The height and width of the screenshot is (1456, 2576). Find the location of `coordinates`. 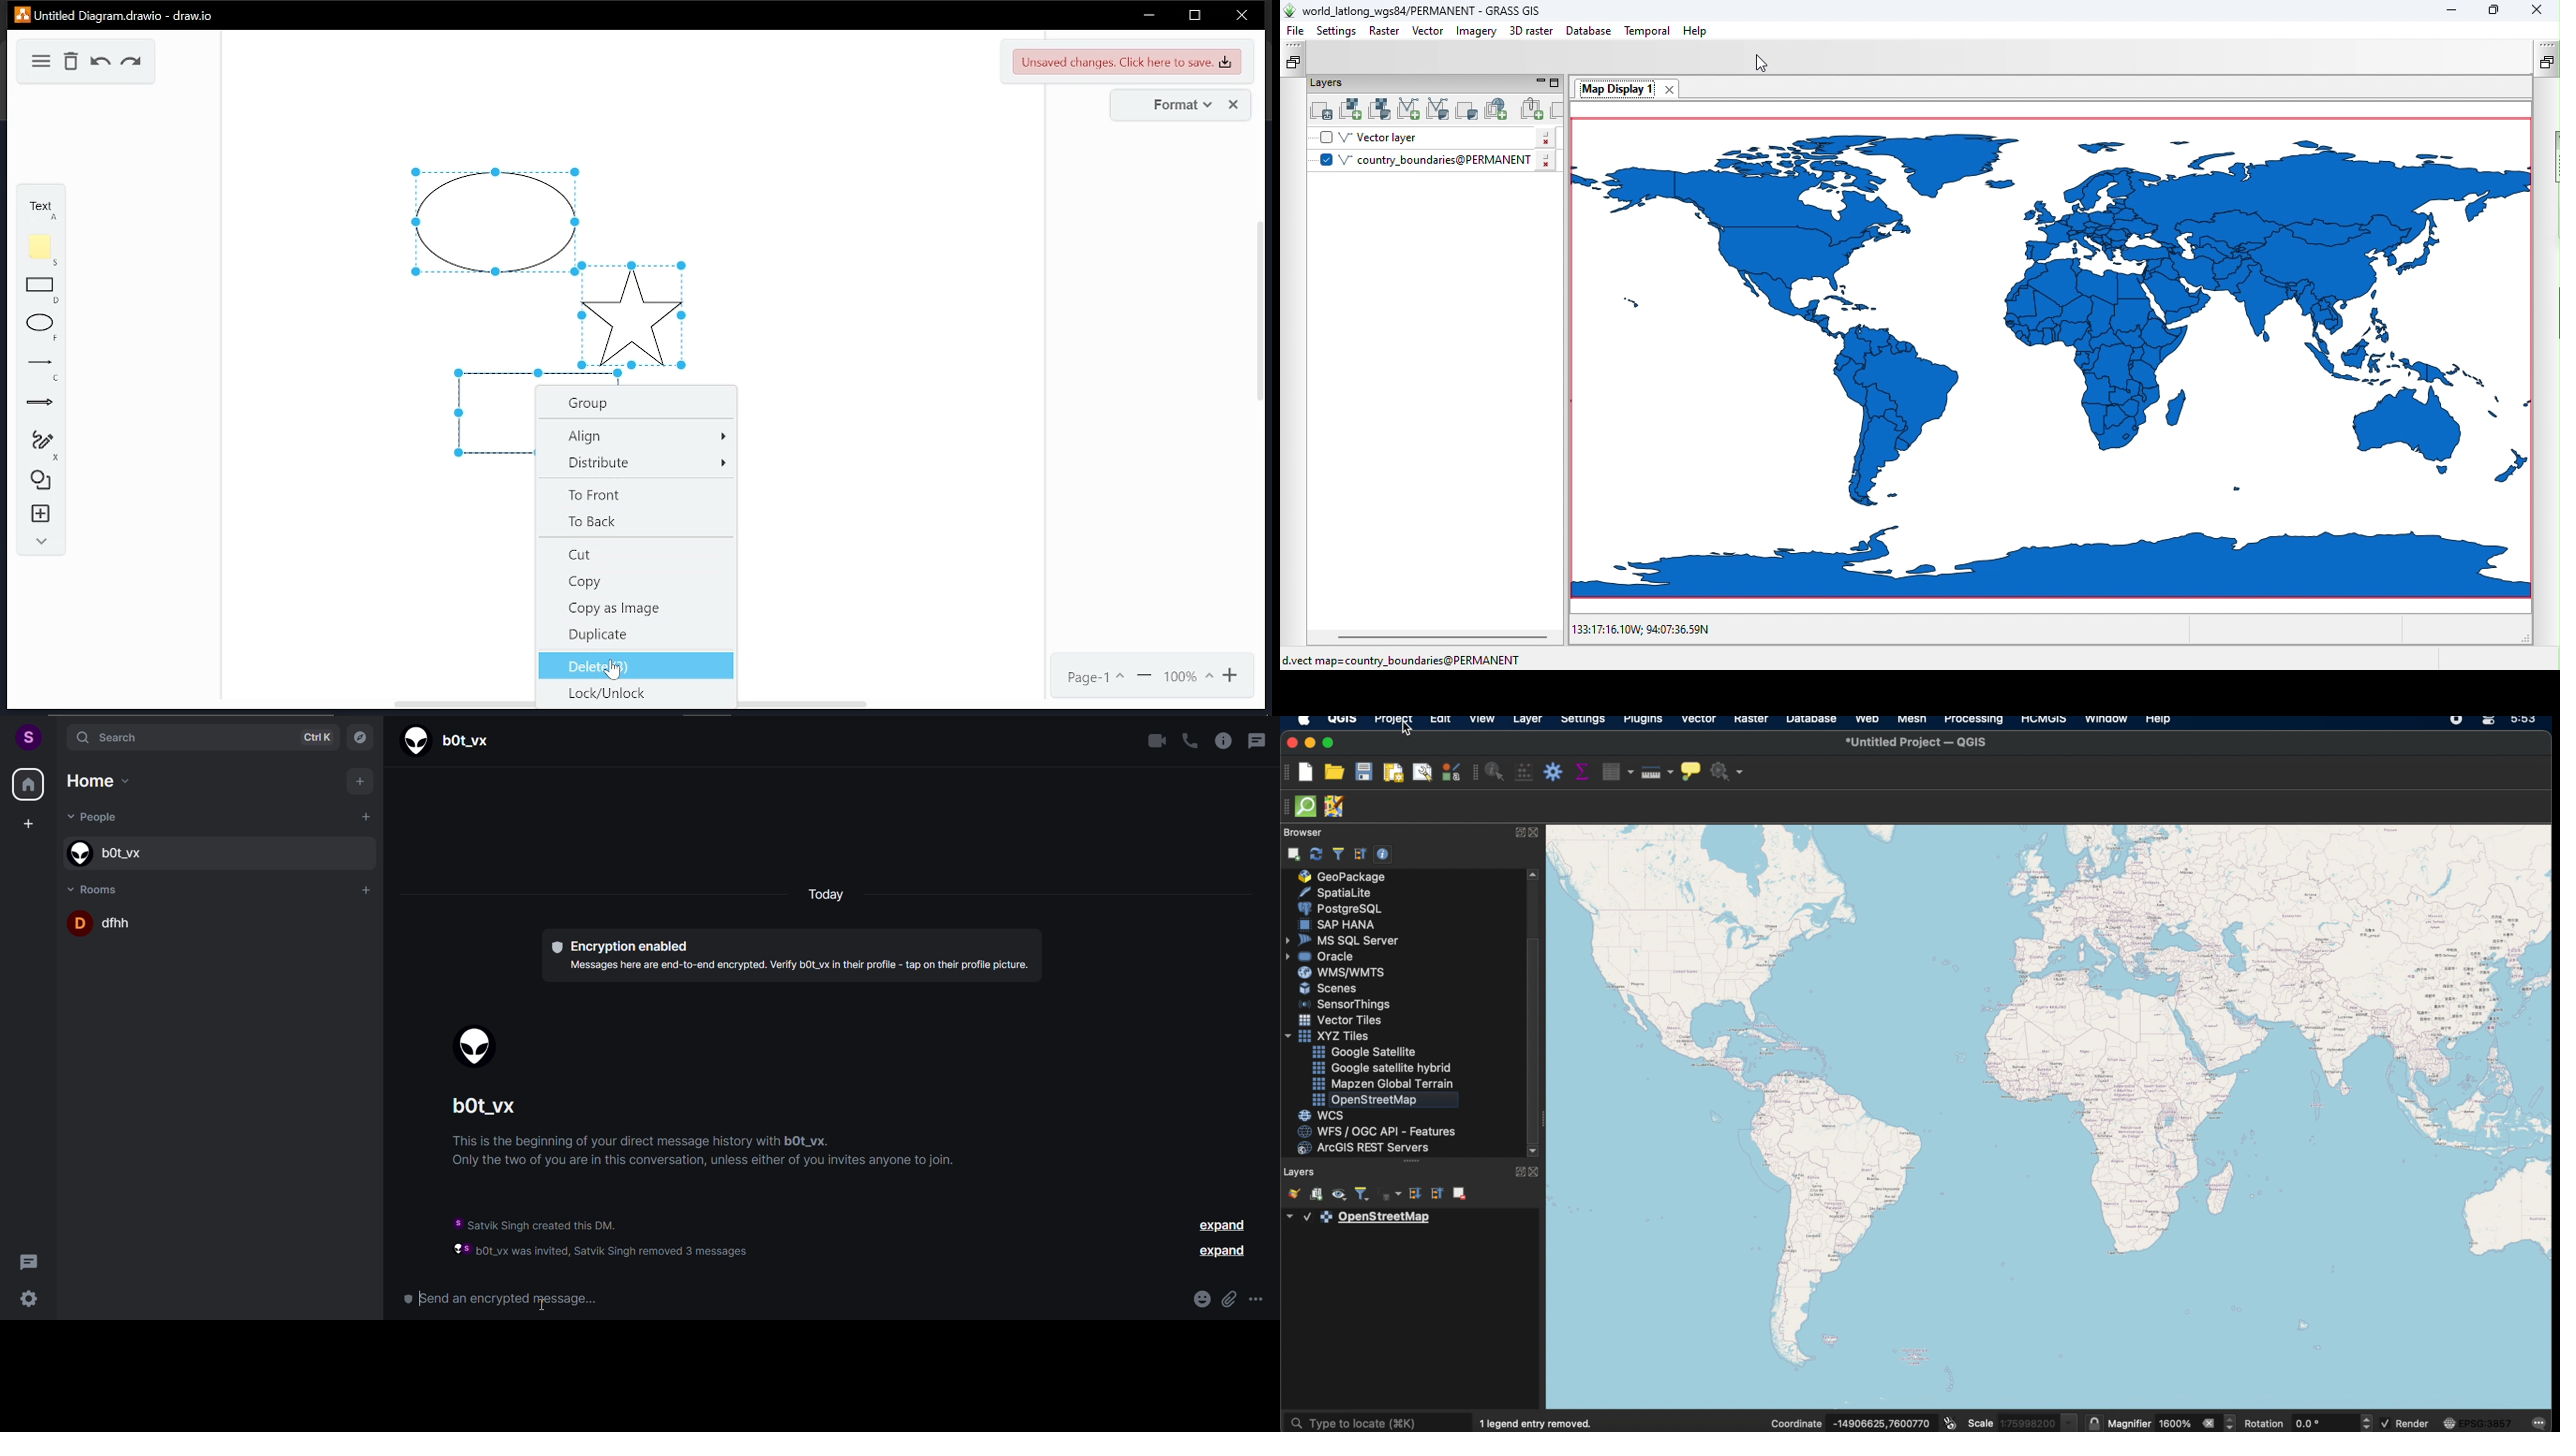

coordinates is located at coordinates (1851, 1421).